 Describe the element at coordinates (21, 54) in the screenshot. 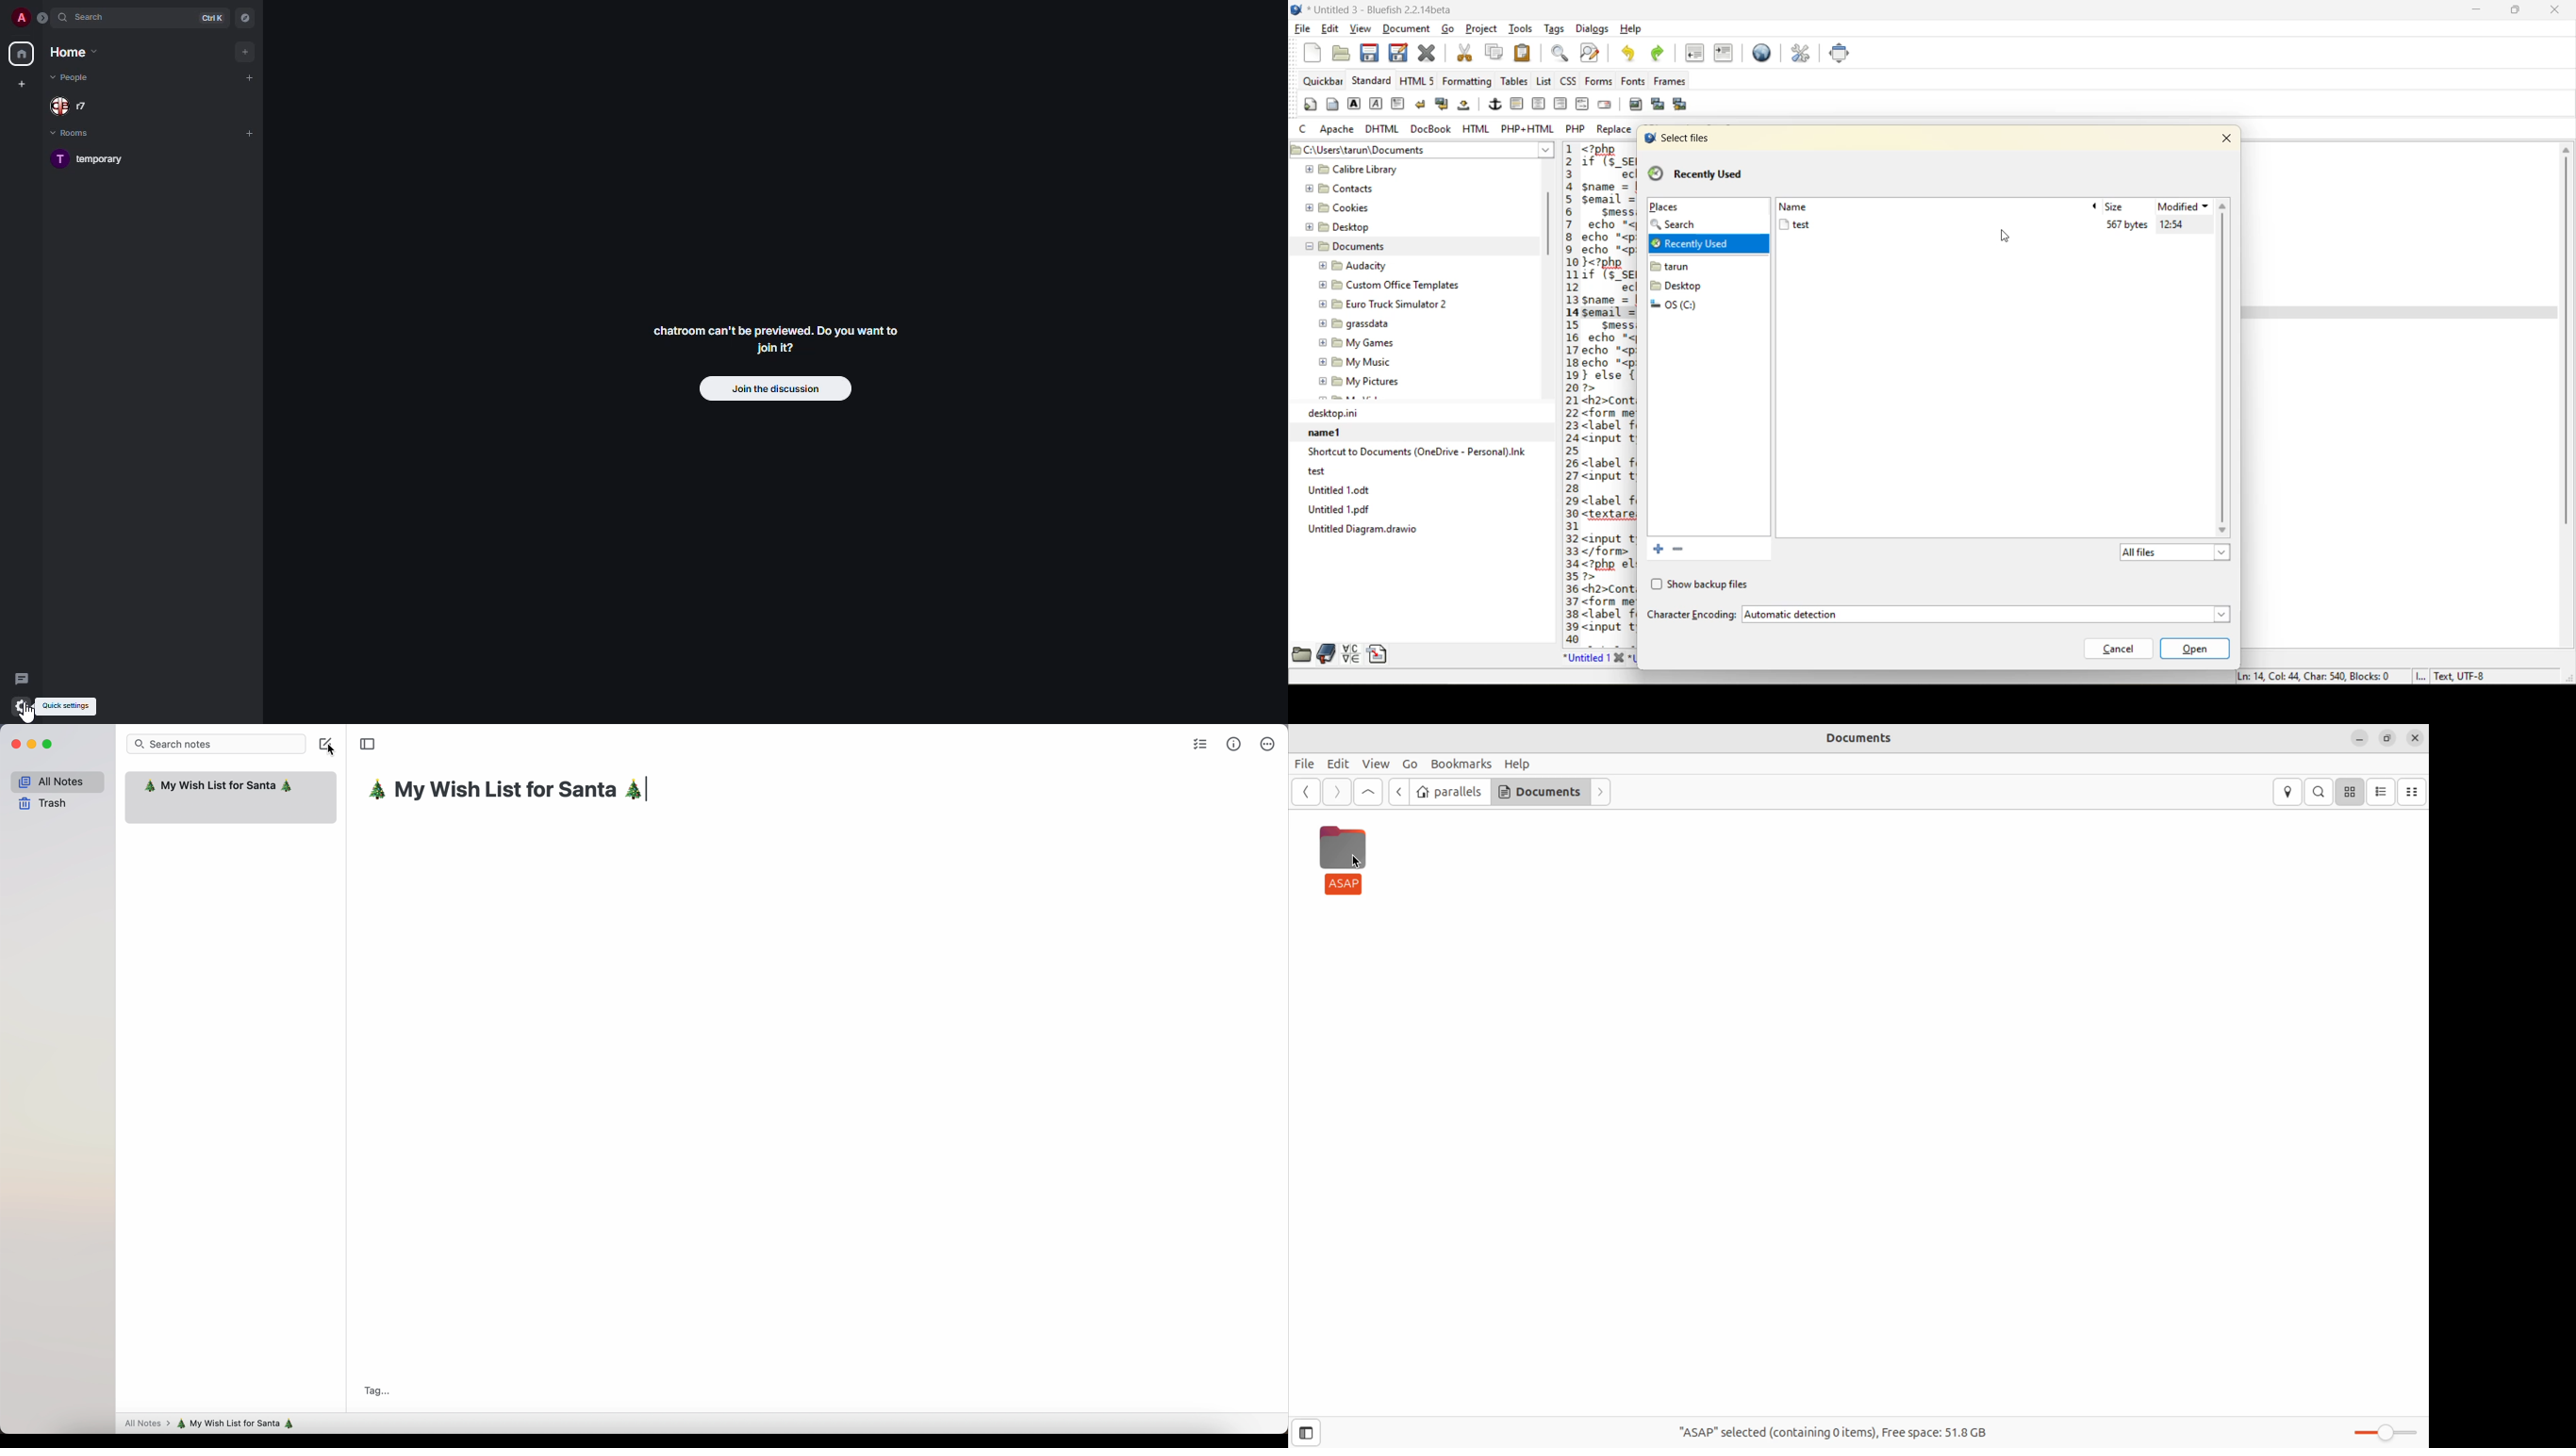

I see `home` at that location.